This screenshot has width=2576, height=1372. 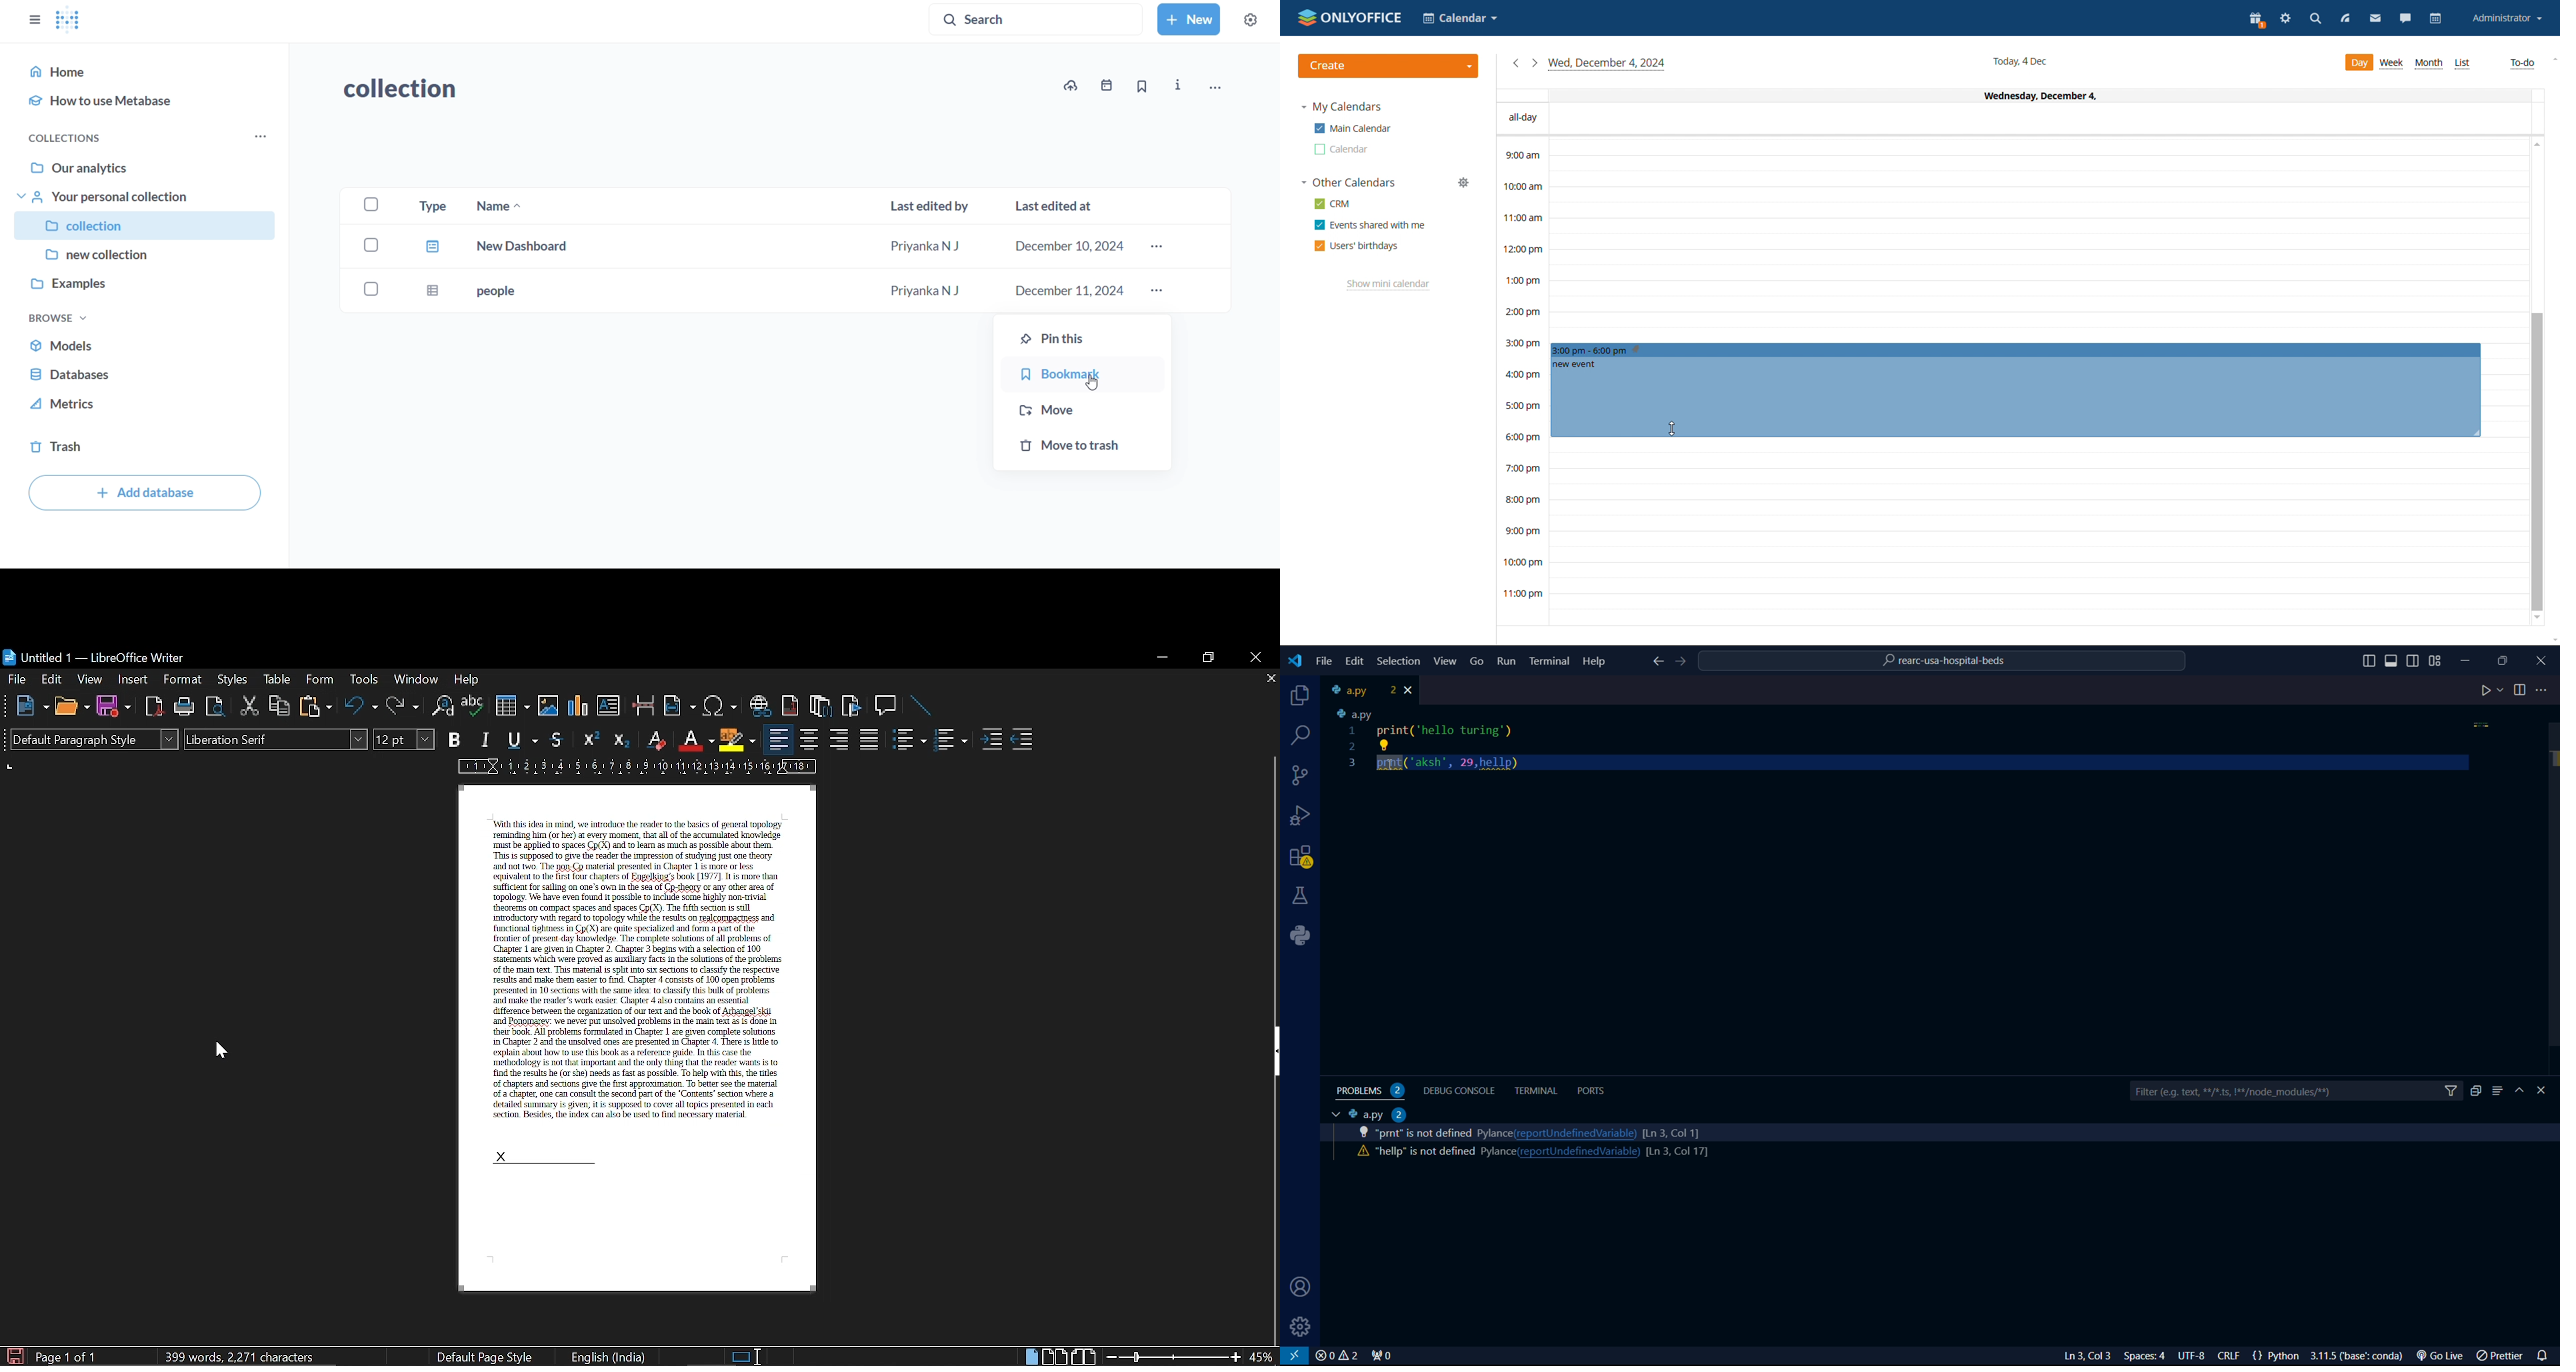 I want to click on Priyanka N J, so click(x=929, y=245).